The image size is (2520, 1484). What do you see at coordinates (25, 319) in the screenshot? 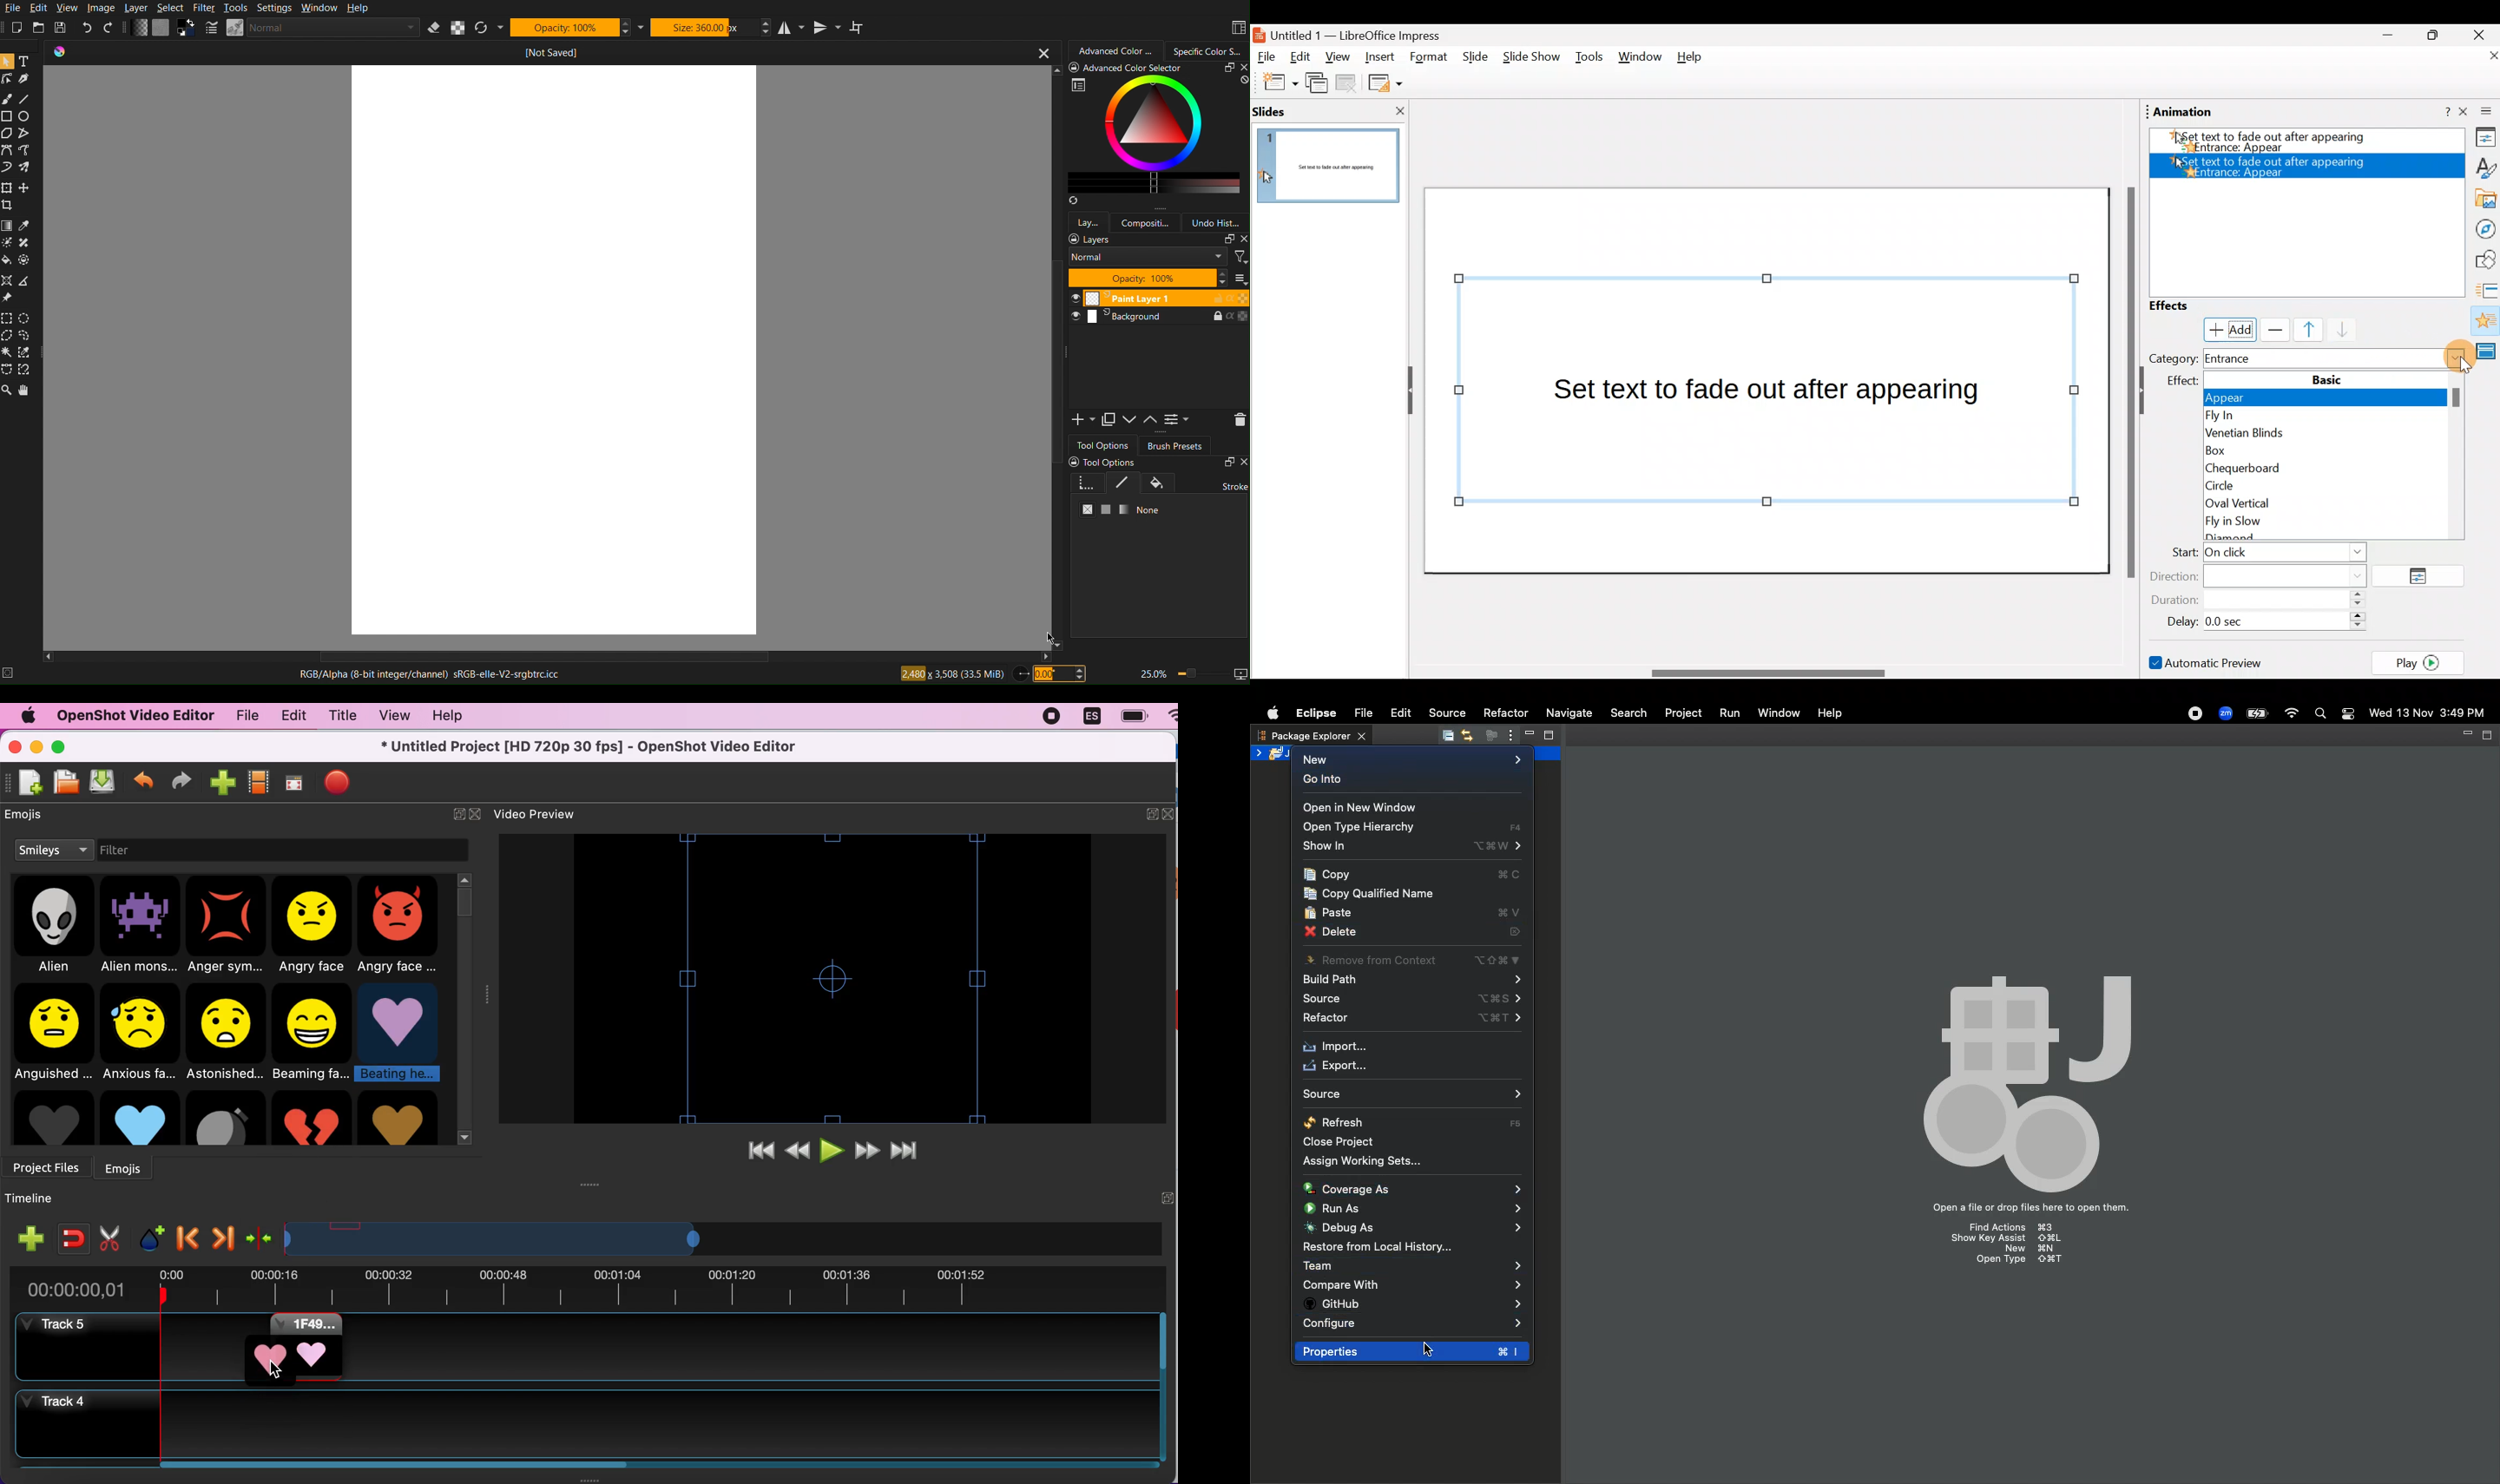
I see `Elliptical Selection Tool` at bounding box center [25, 319].